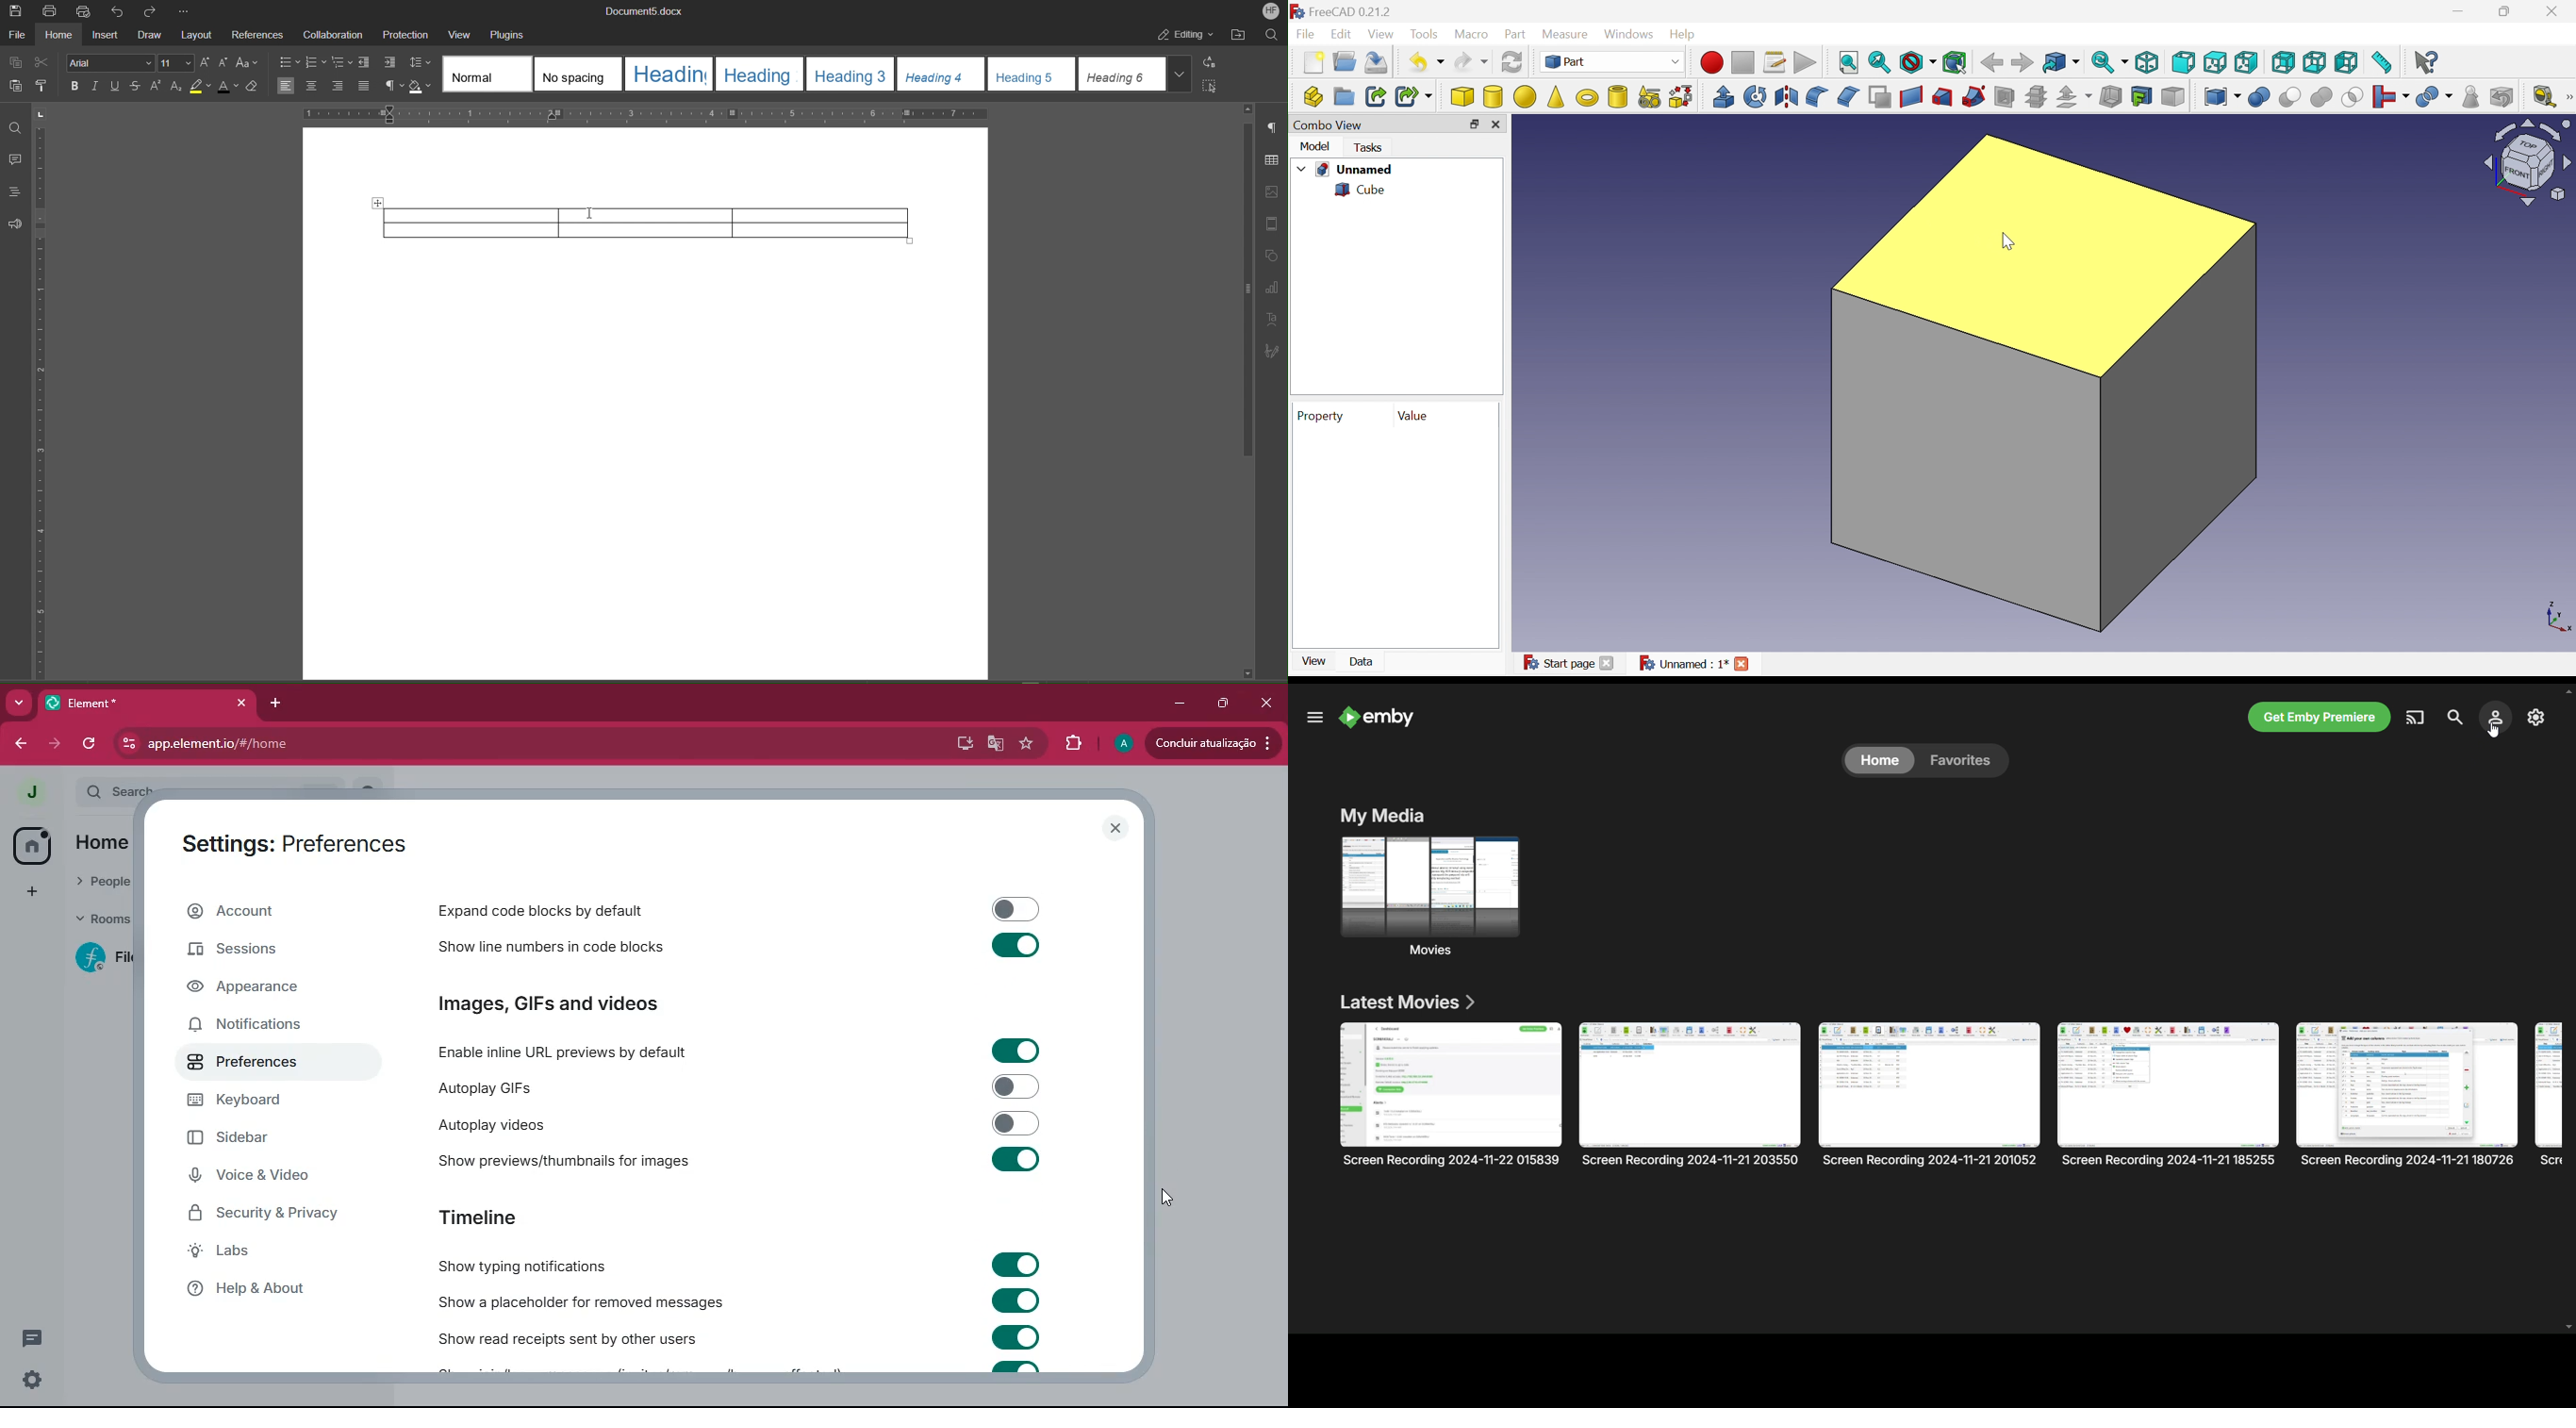 The height and width of the screenshot is (1428, 2576). What do you see at coordinates (1273, 188) in the screenshot?
I see `Image Settings` at bounding box center [1273, 188].